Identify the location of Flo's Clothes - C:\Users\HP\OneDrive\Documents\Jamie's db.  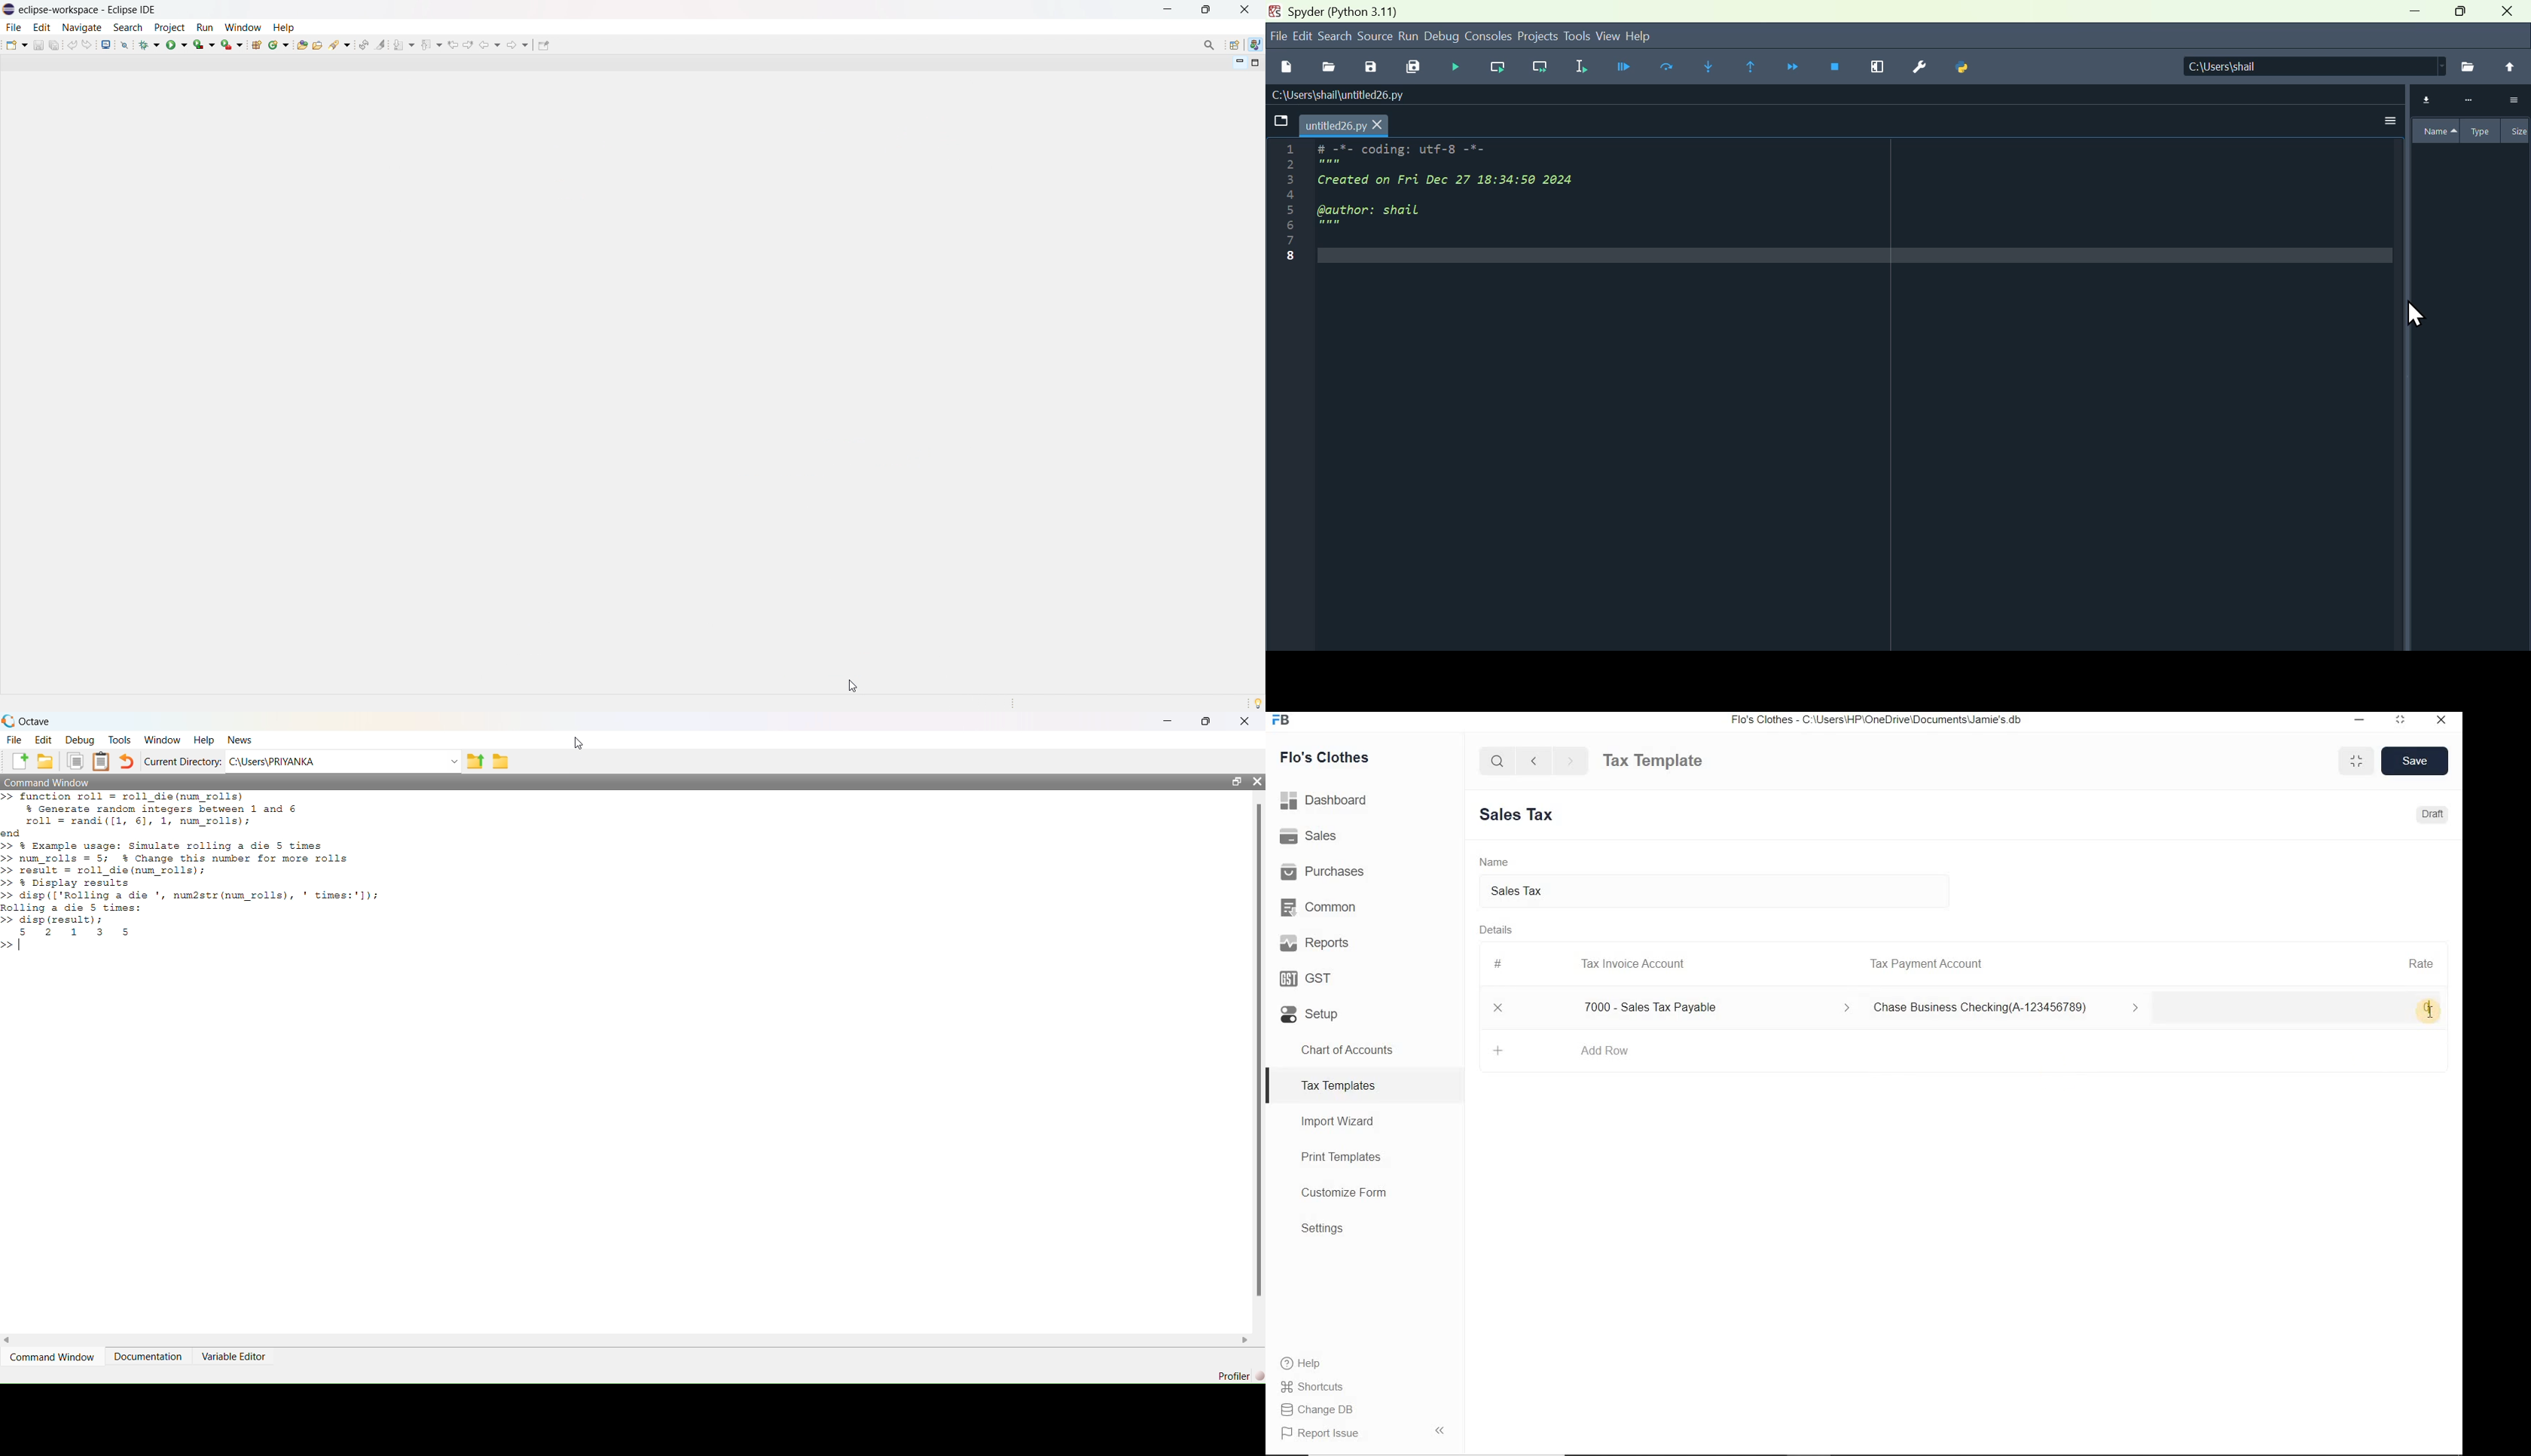
(1876, 720).